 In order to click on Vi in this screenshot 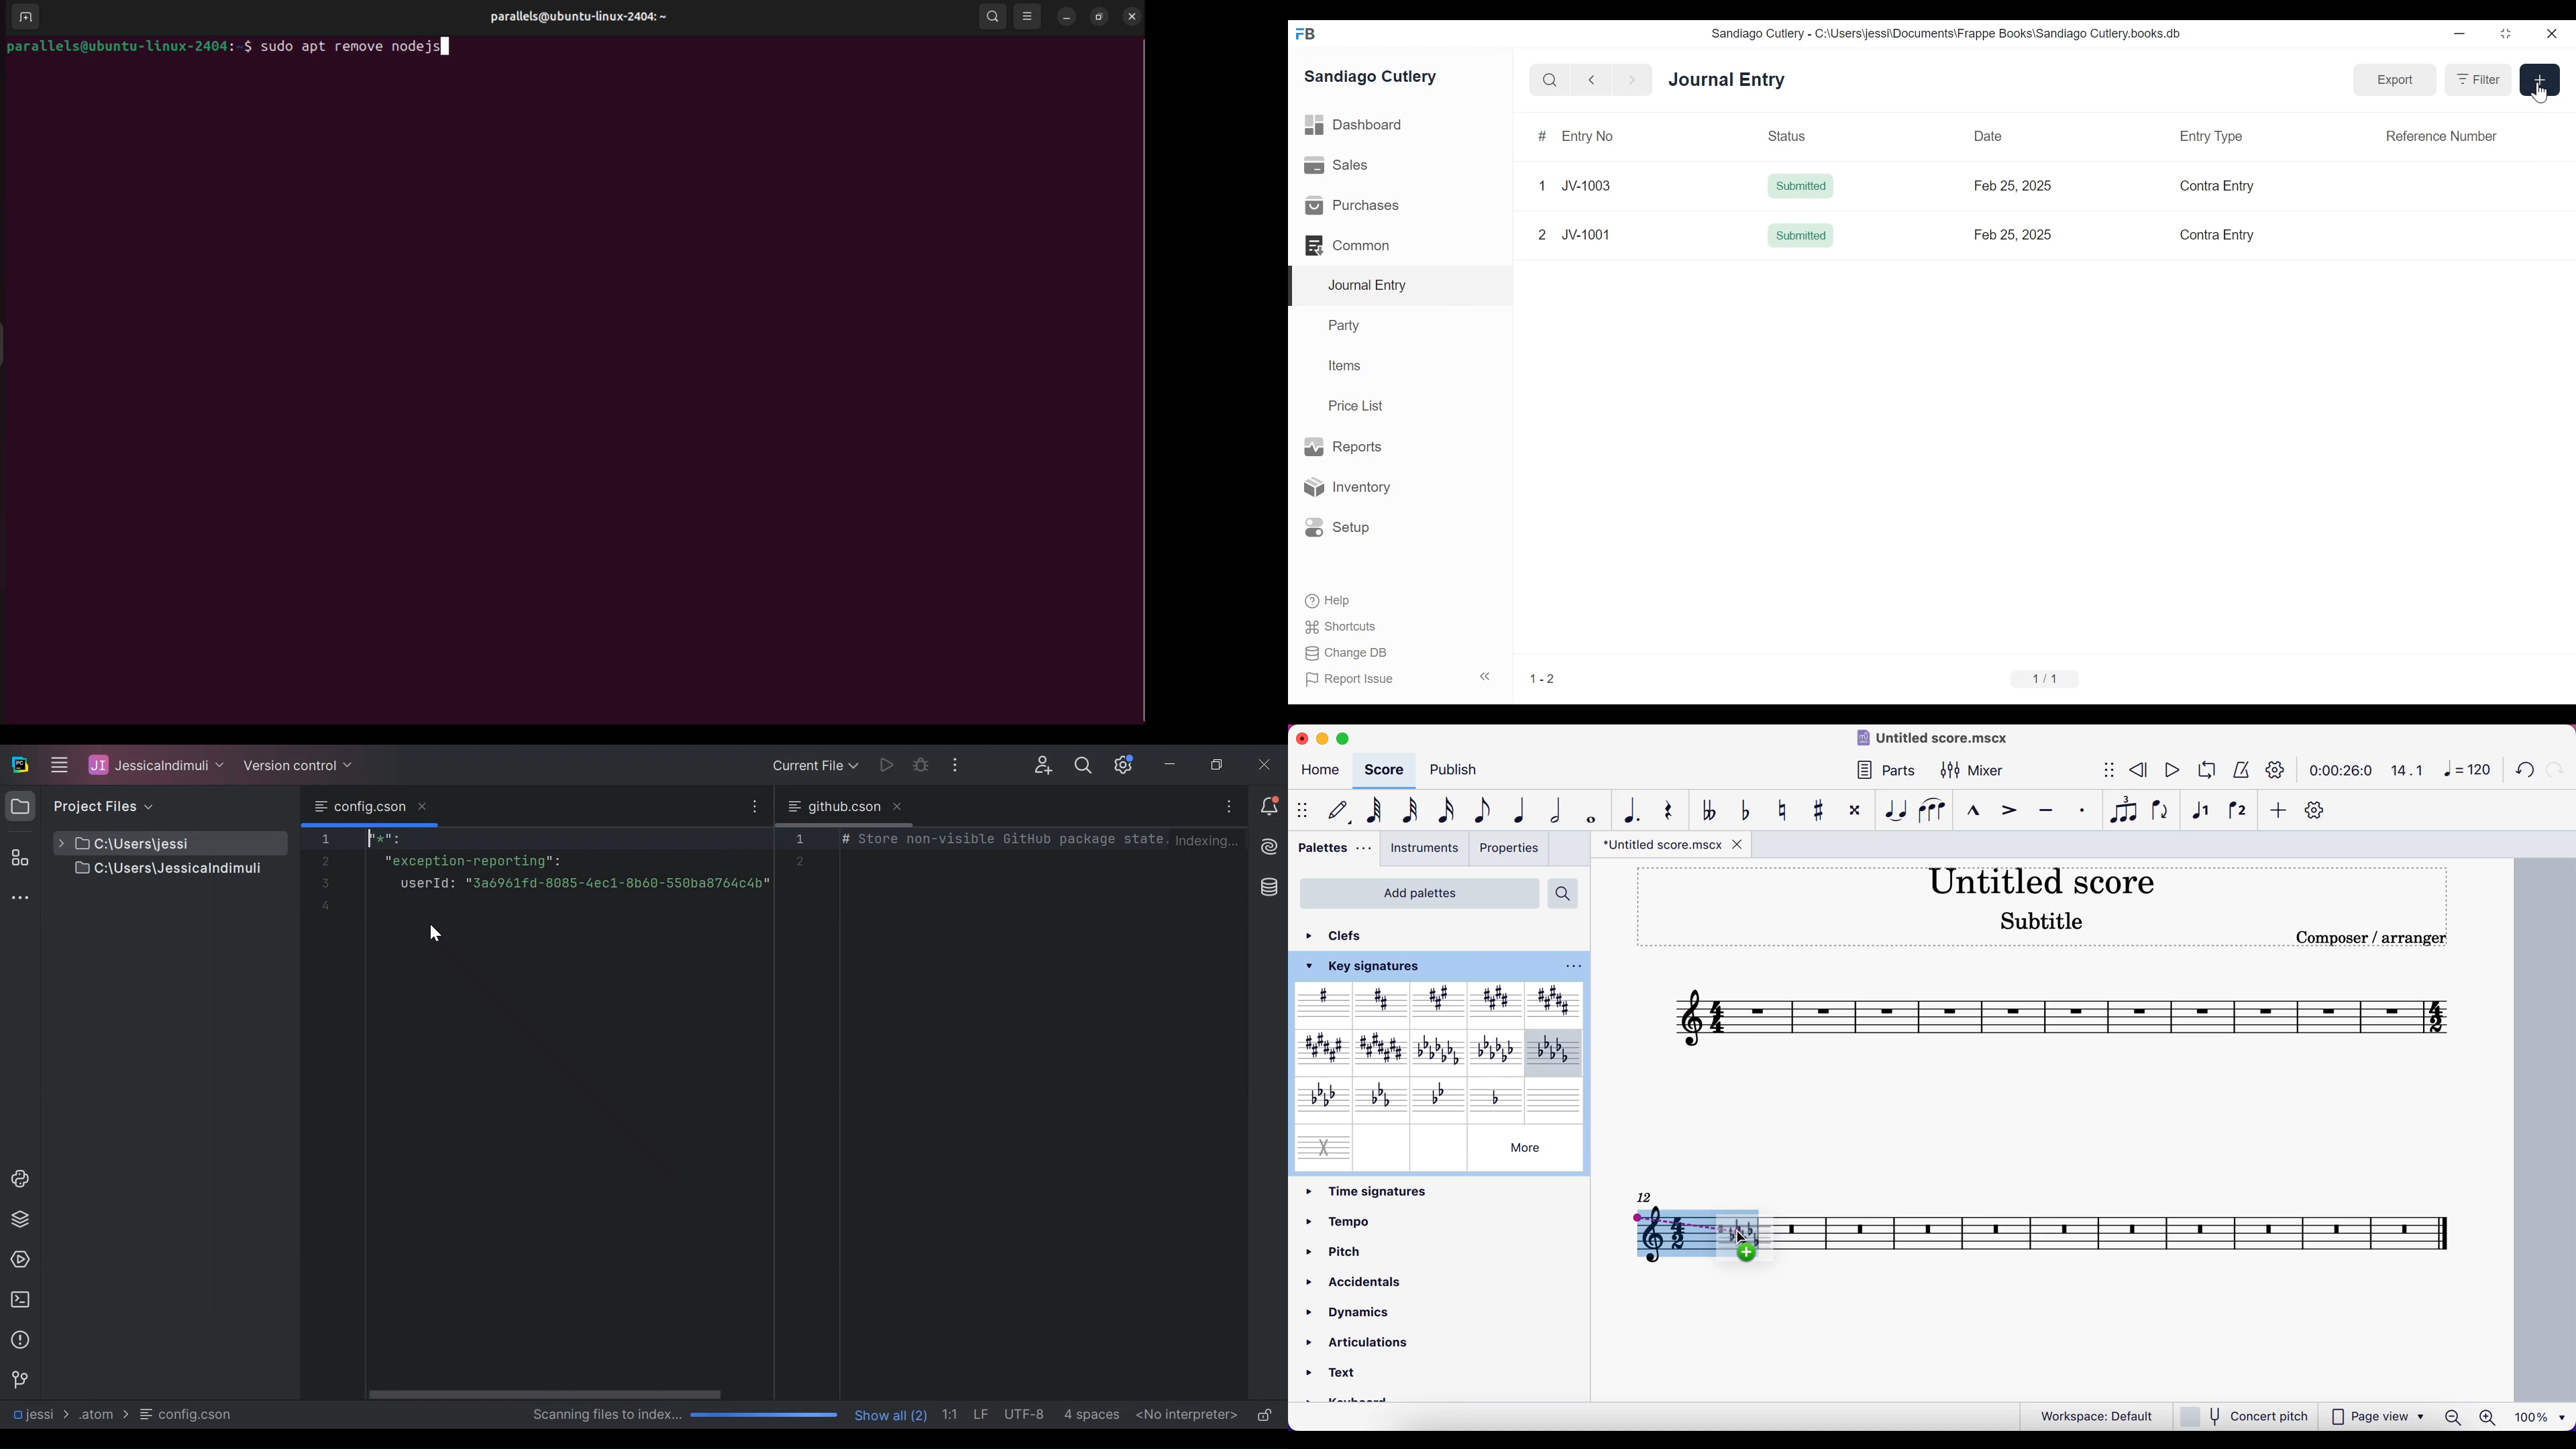, I will do `click(1542, 234)`.